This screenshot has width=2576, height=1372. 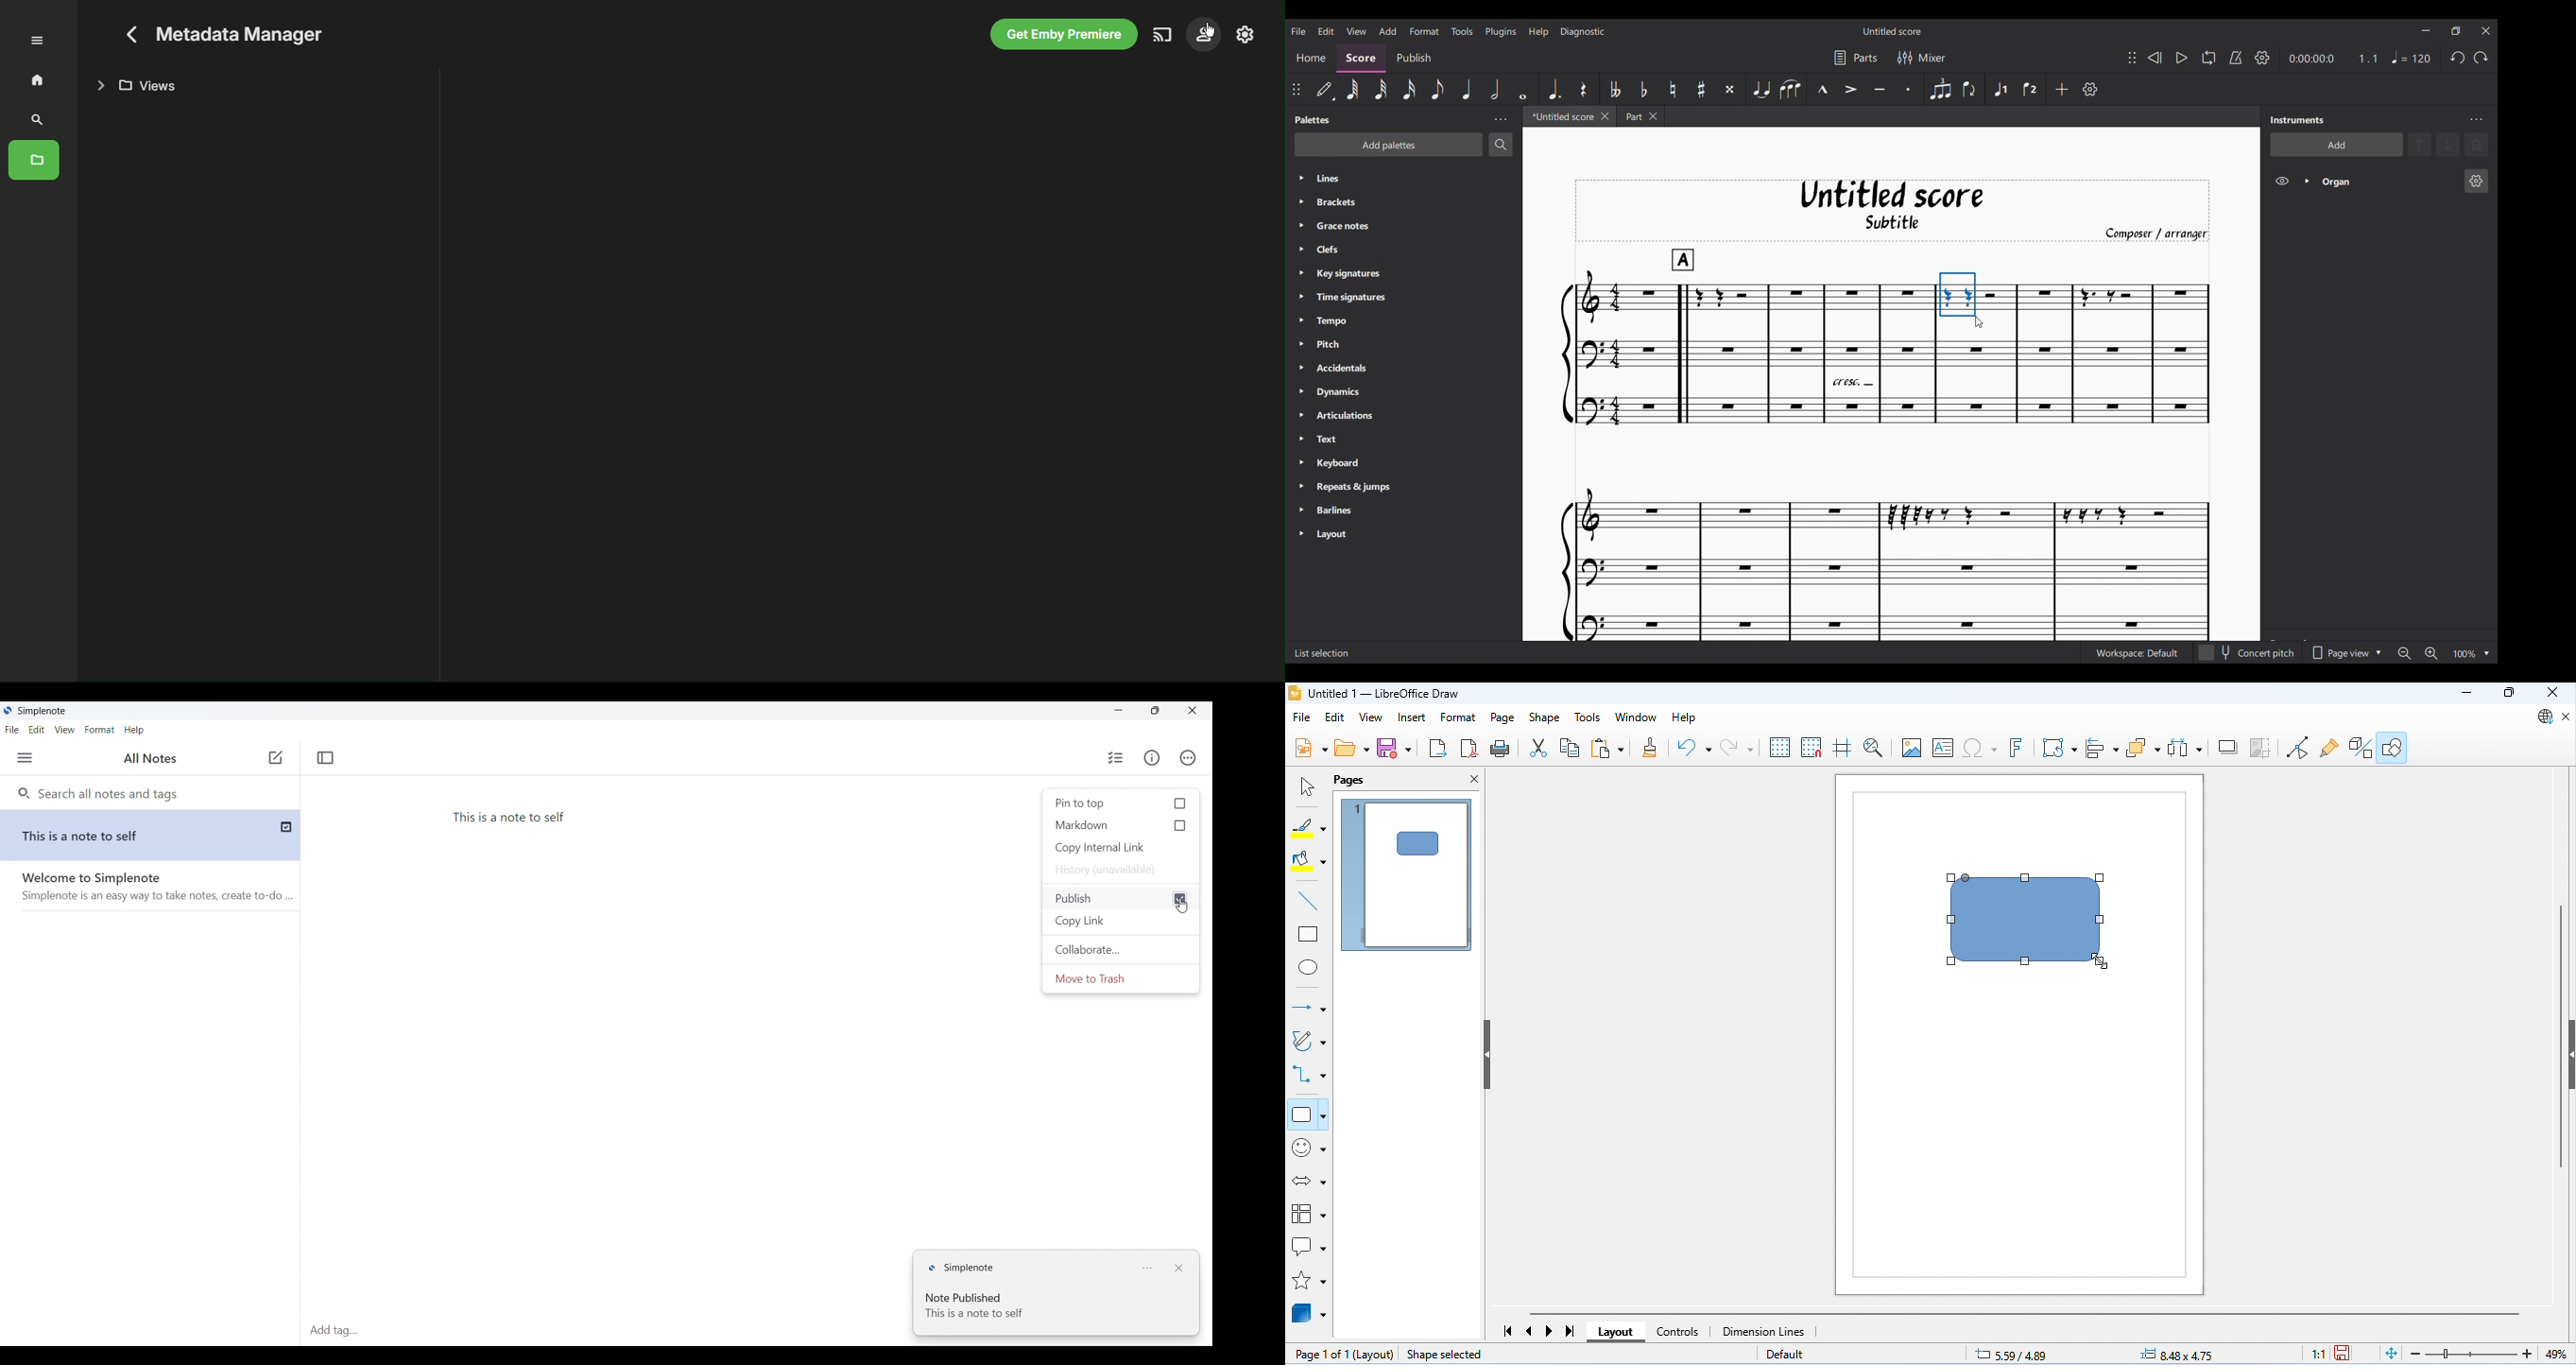 What do you see at coordinates (2062, 89) in the screenshot?
I see `Add` at bounding box center [2062, 89].